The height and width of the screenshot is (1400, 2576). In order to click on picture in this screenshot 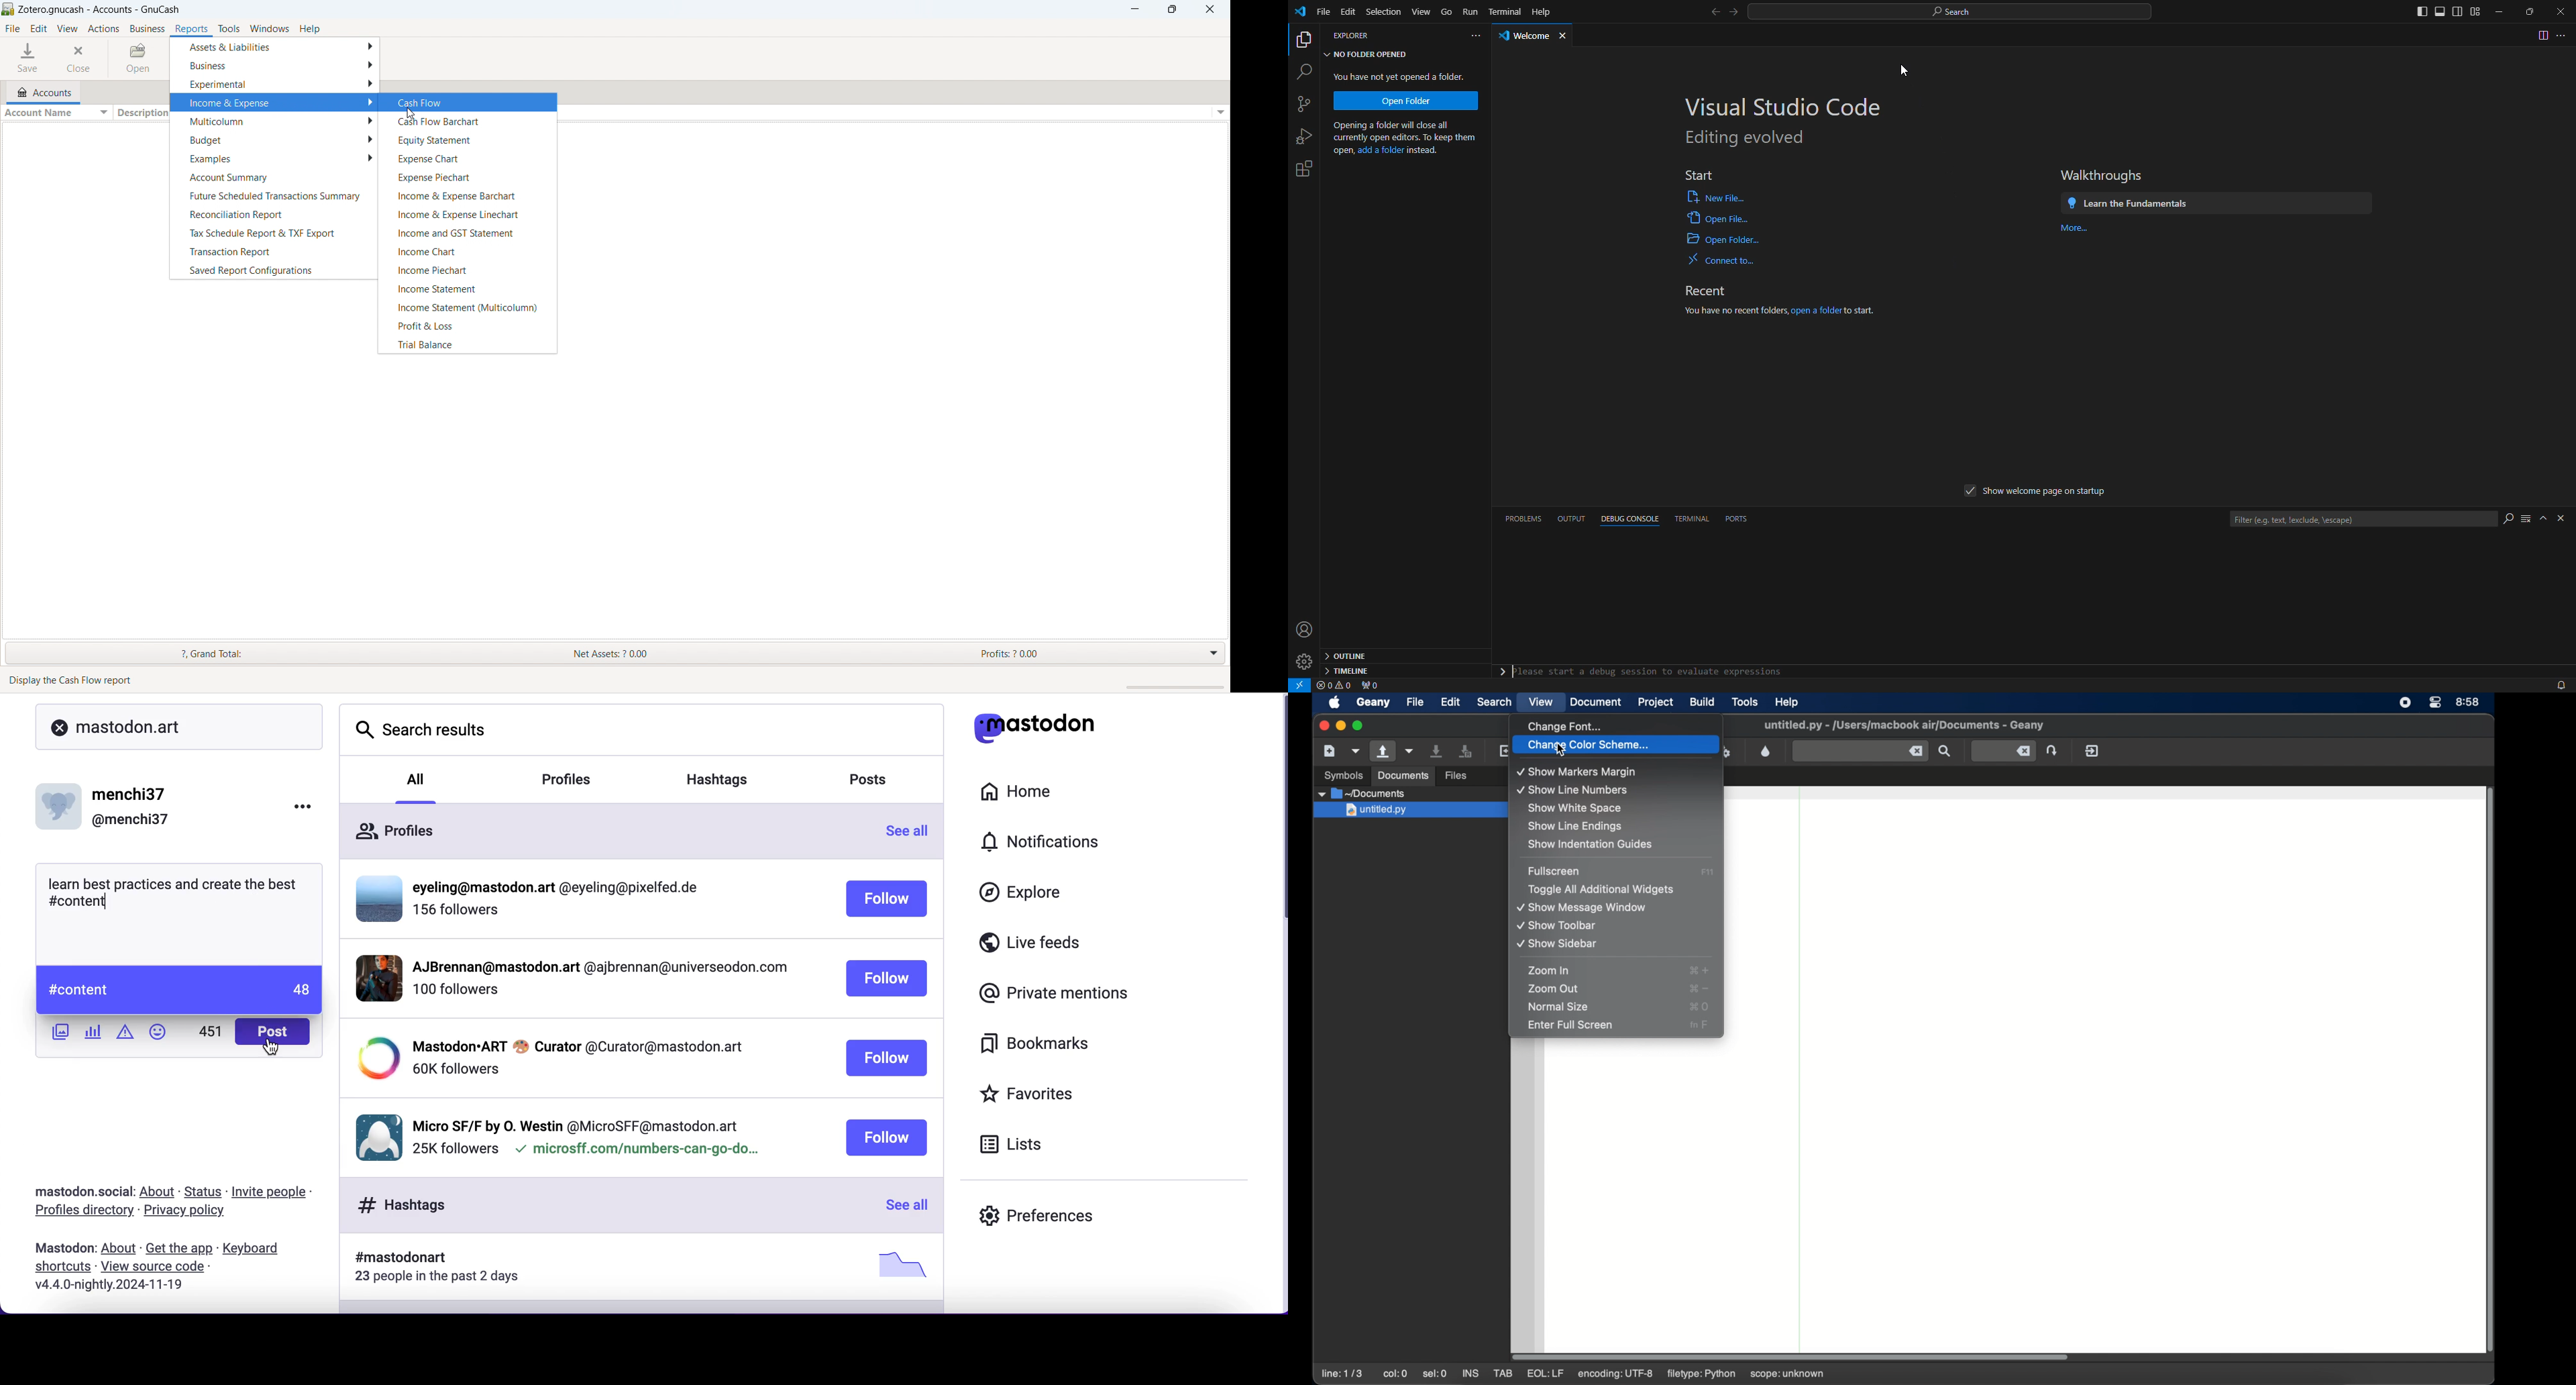, I will do `click(898, 1265)`.